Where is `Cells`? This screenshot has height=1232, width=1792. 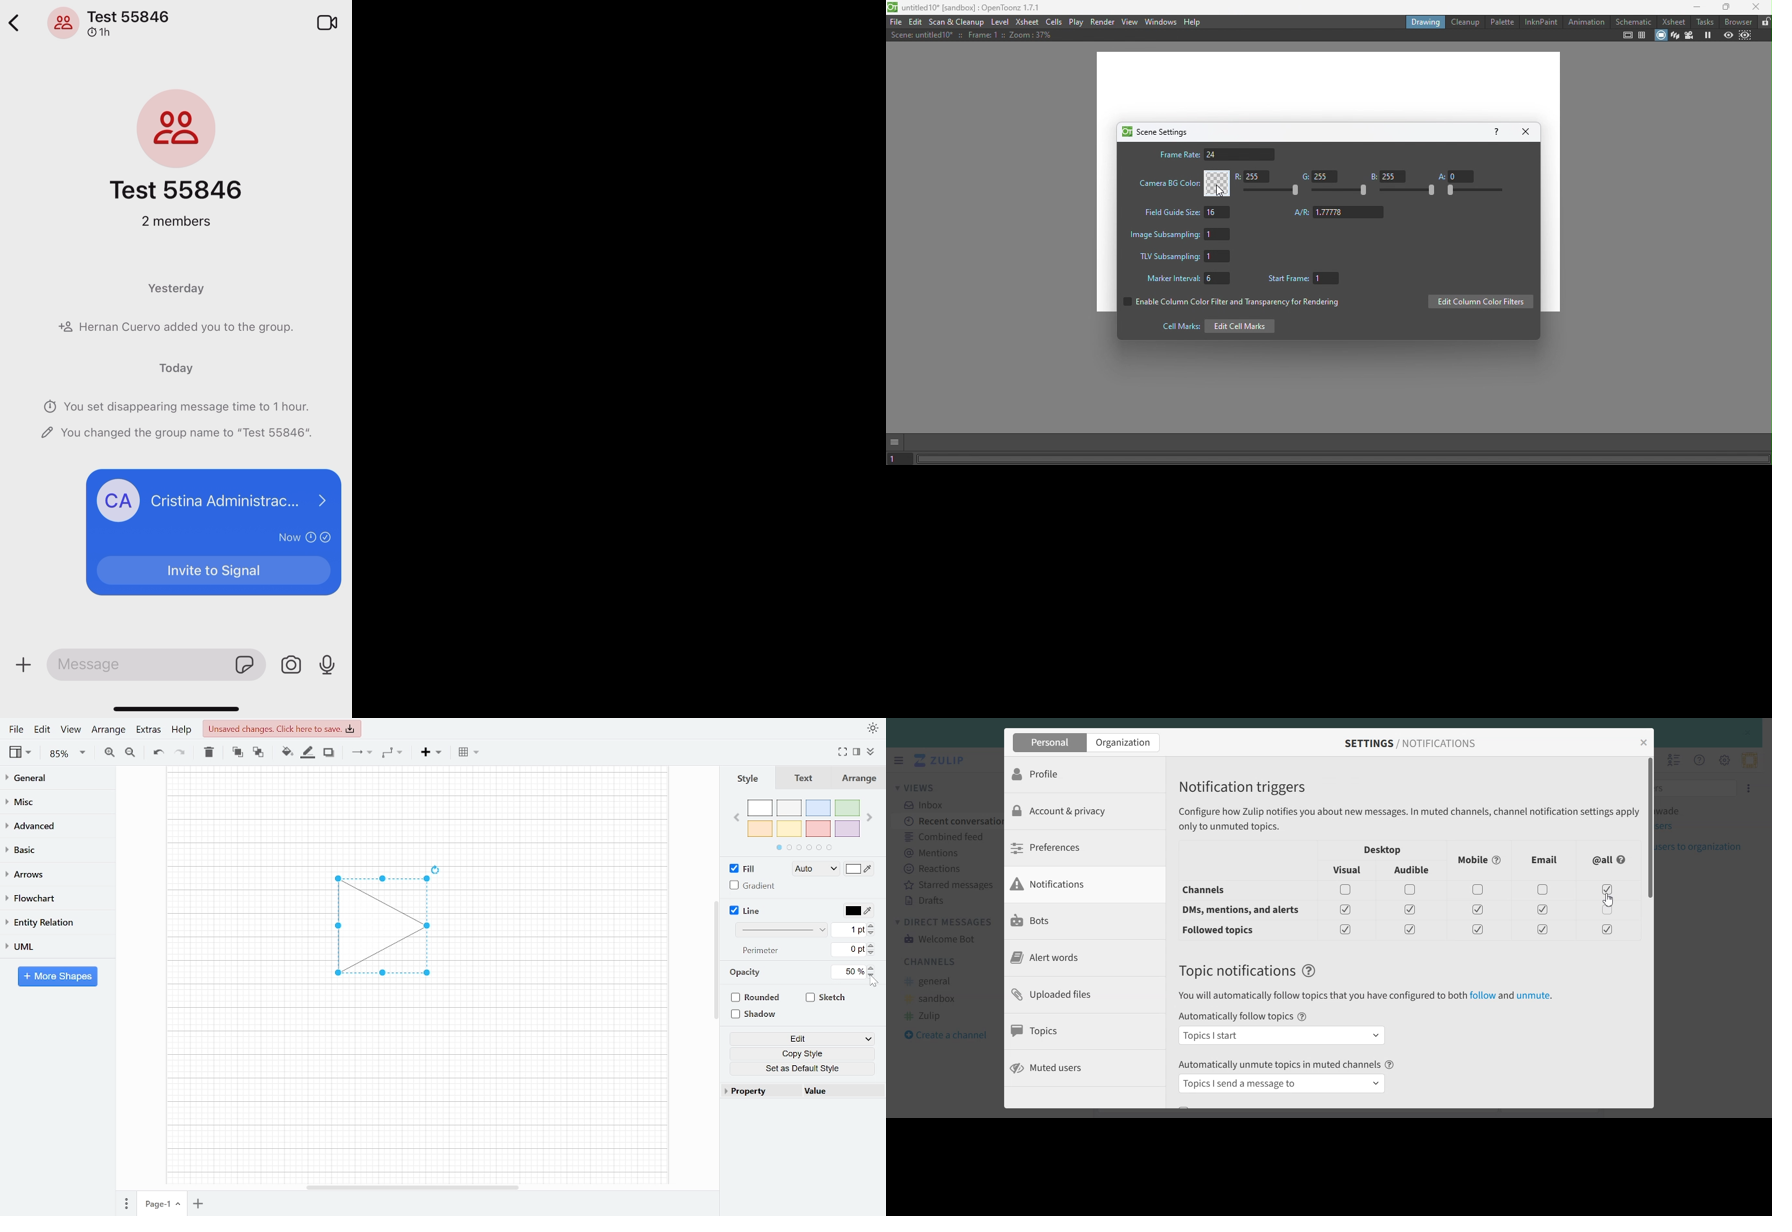
Cells is located at coordinates (1055, 22).